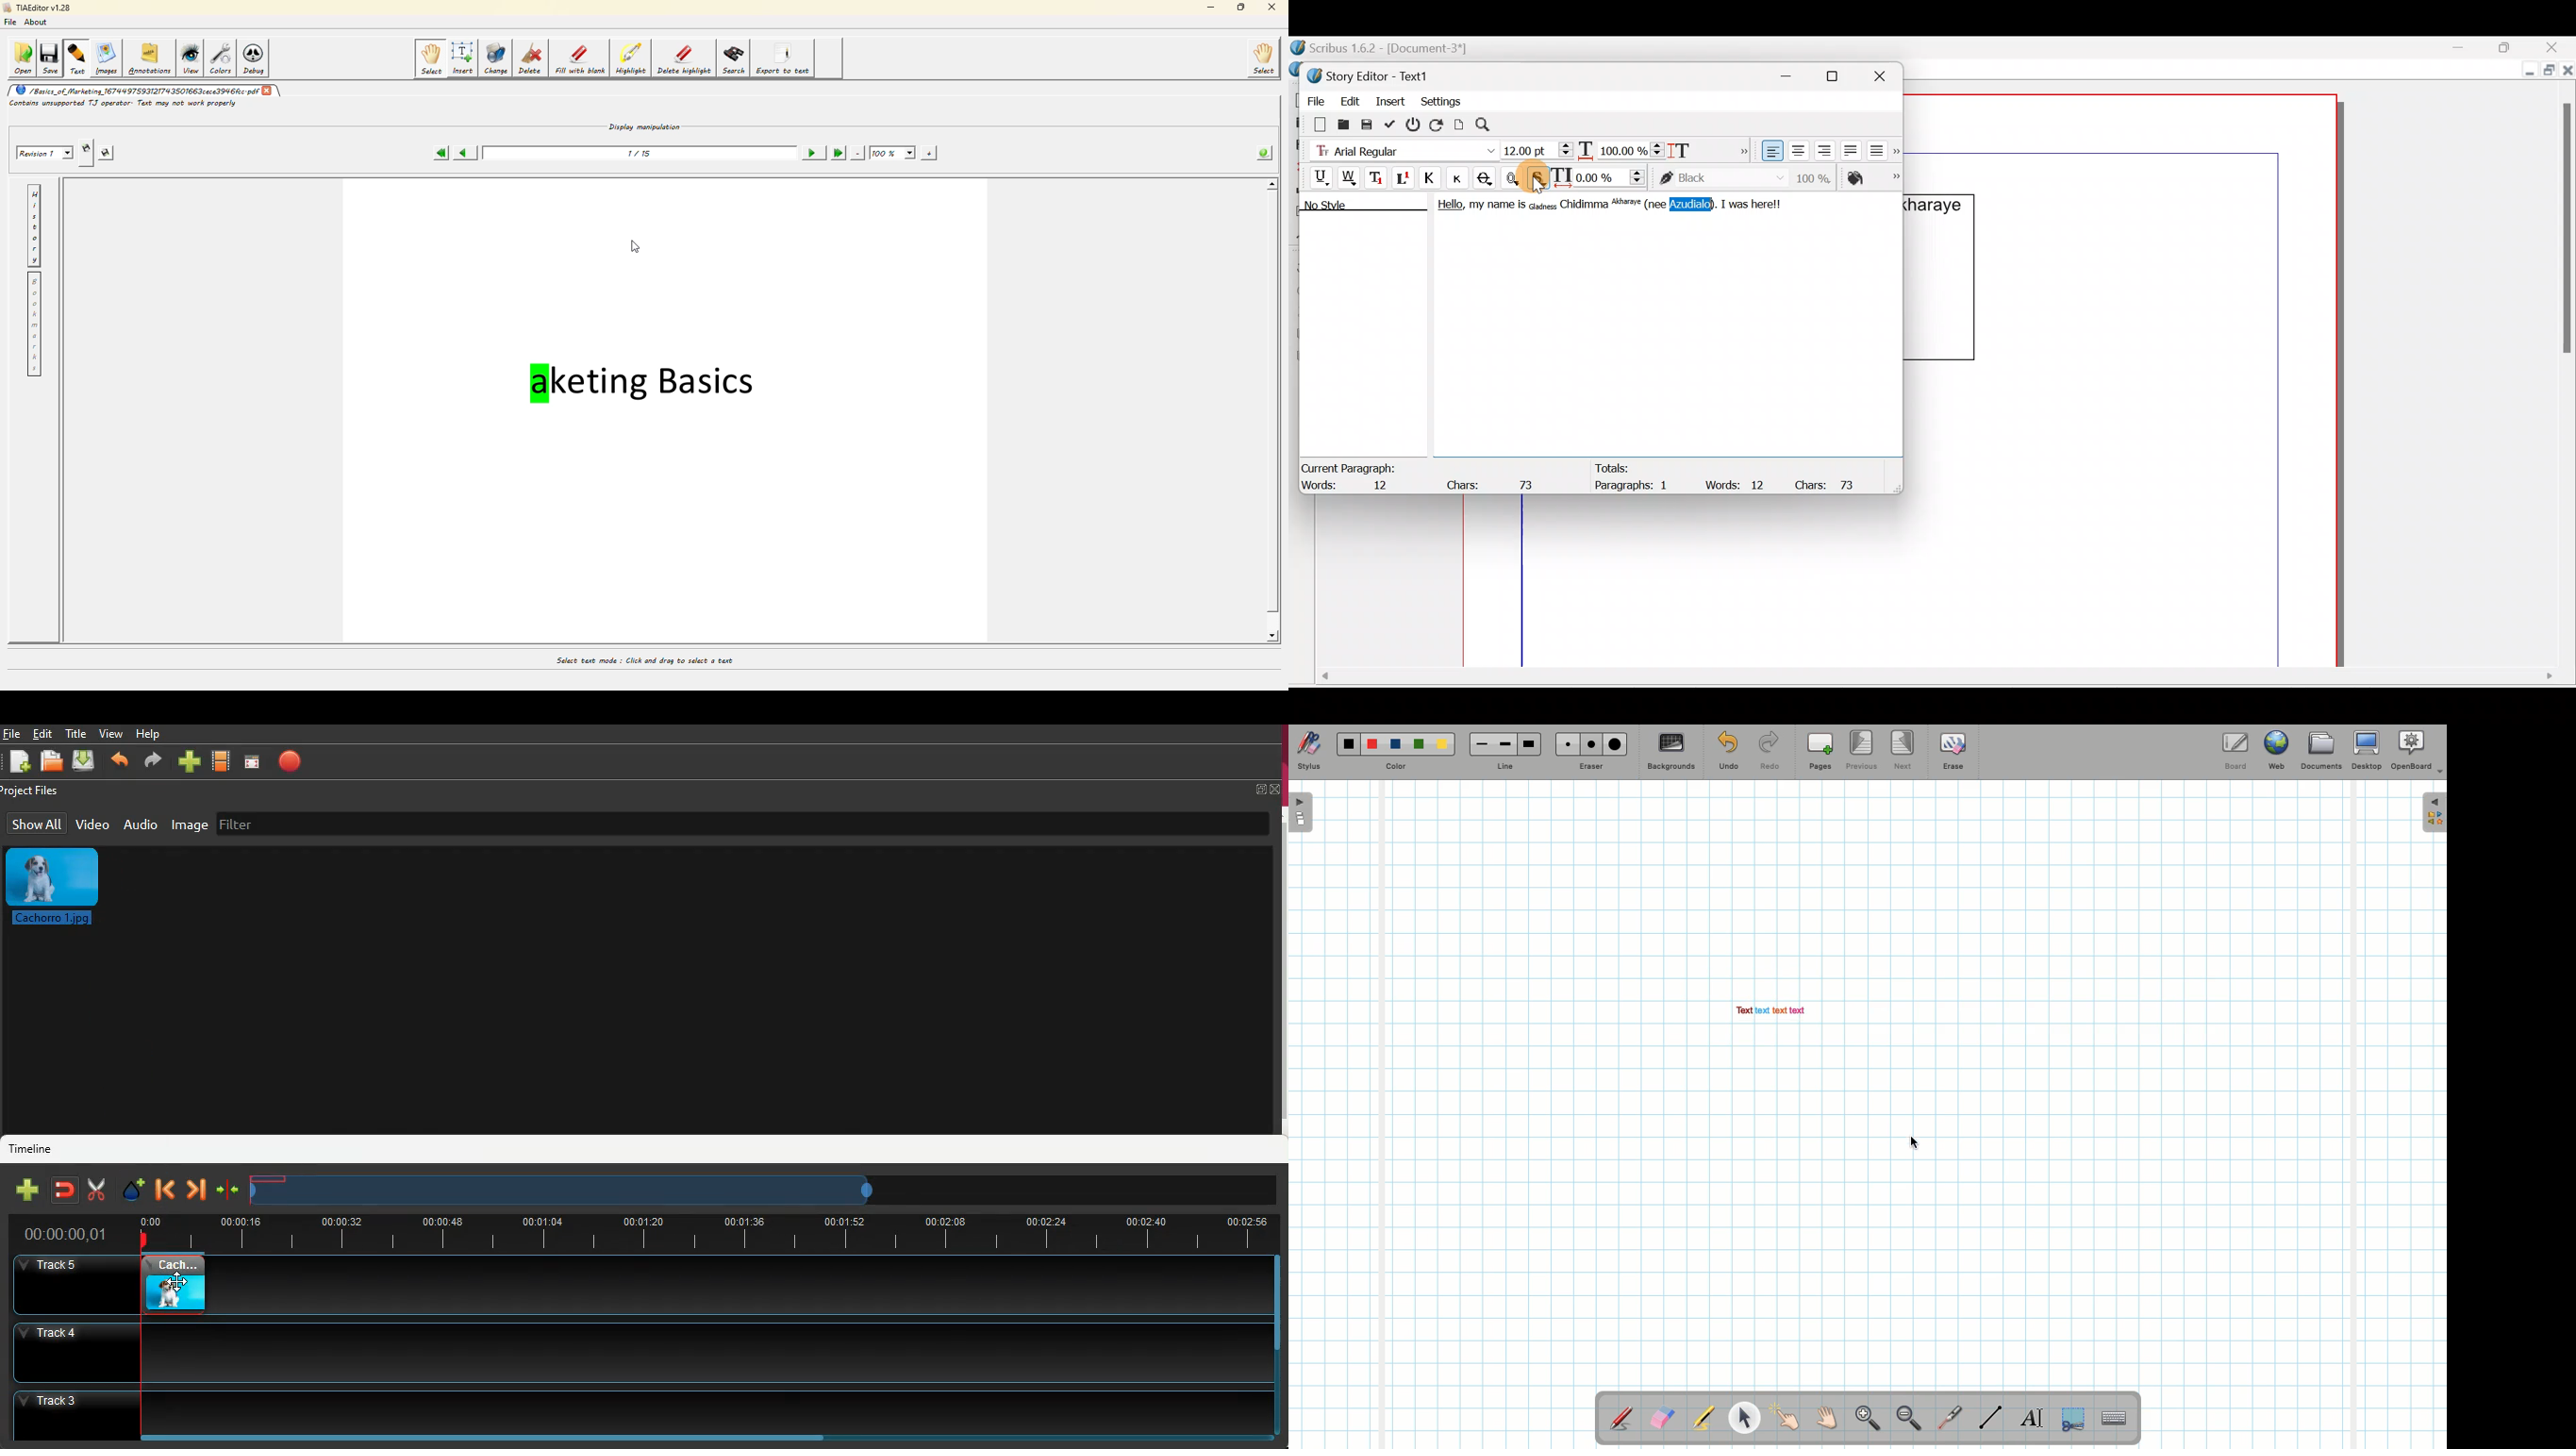 This screenshot has height=1456, width=2576. Describe the element at coordinates (749, 1291) in the screenshot. I see `track` at that location.